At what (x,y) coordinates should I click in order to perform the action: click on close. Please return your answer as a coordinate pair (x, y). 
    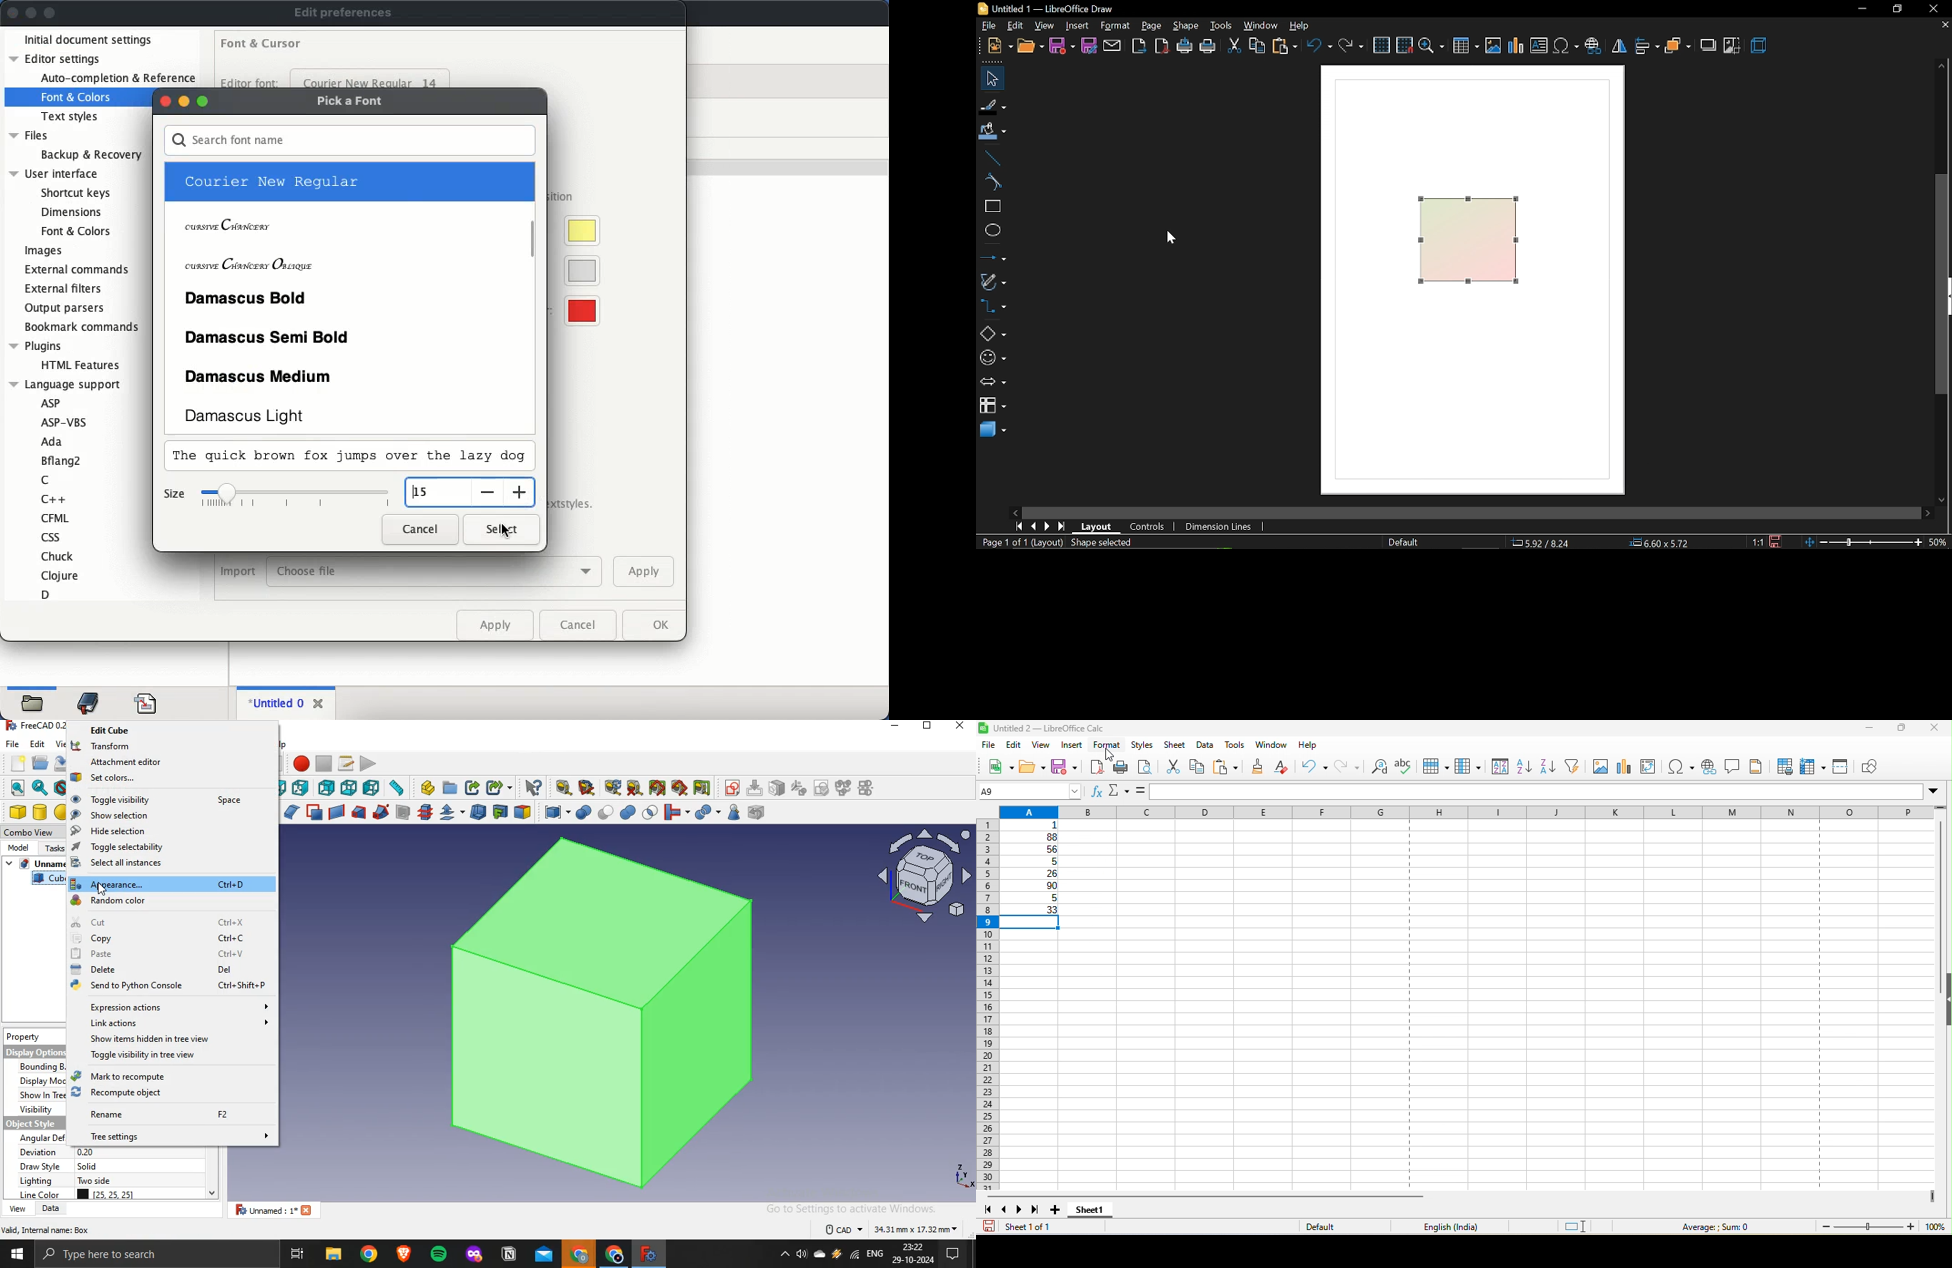
    Looking at the image, I should click on (320, 701).